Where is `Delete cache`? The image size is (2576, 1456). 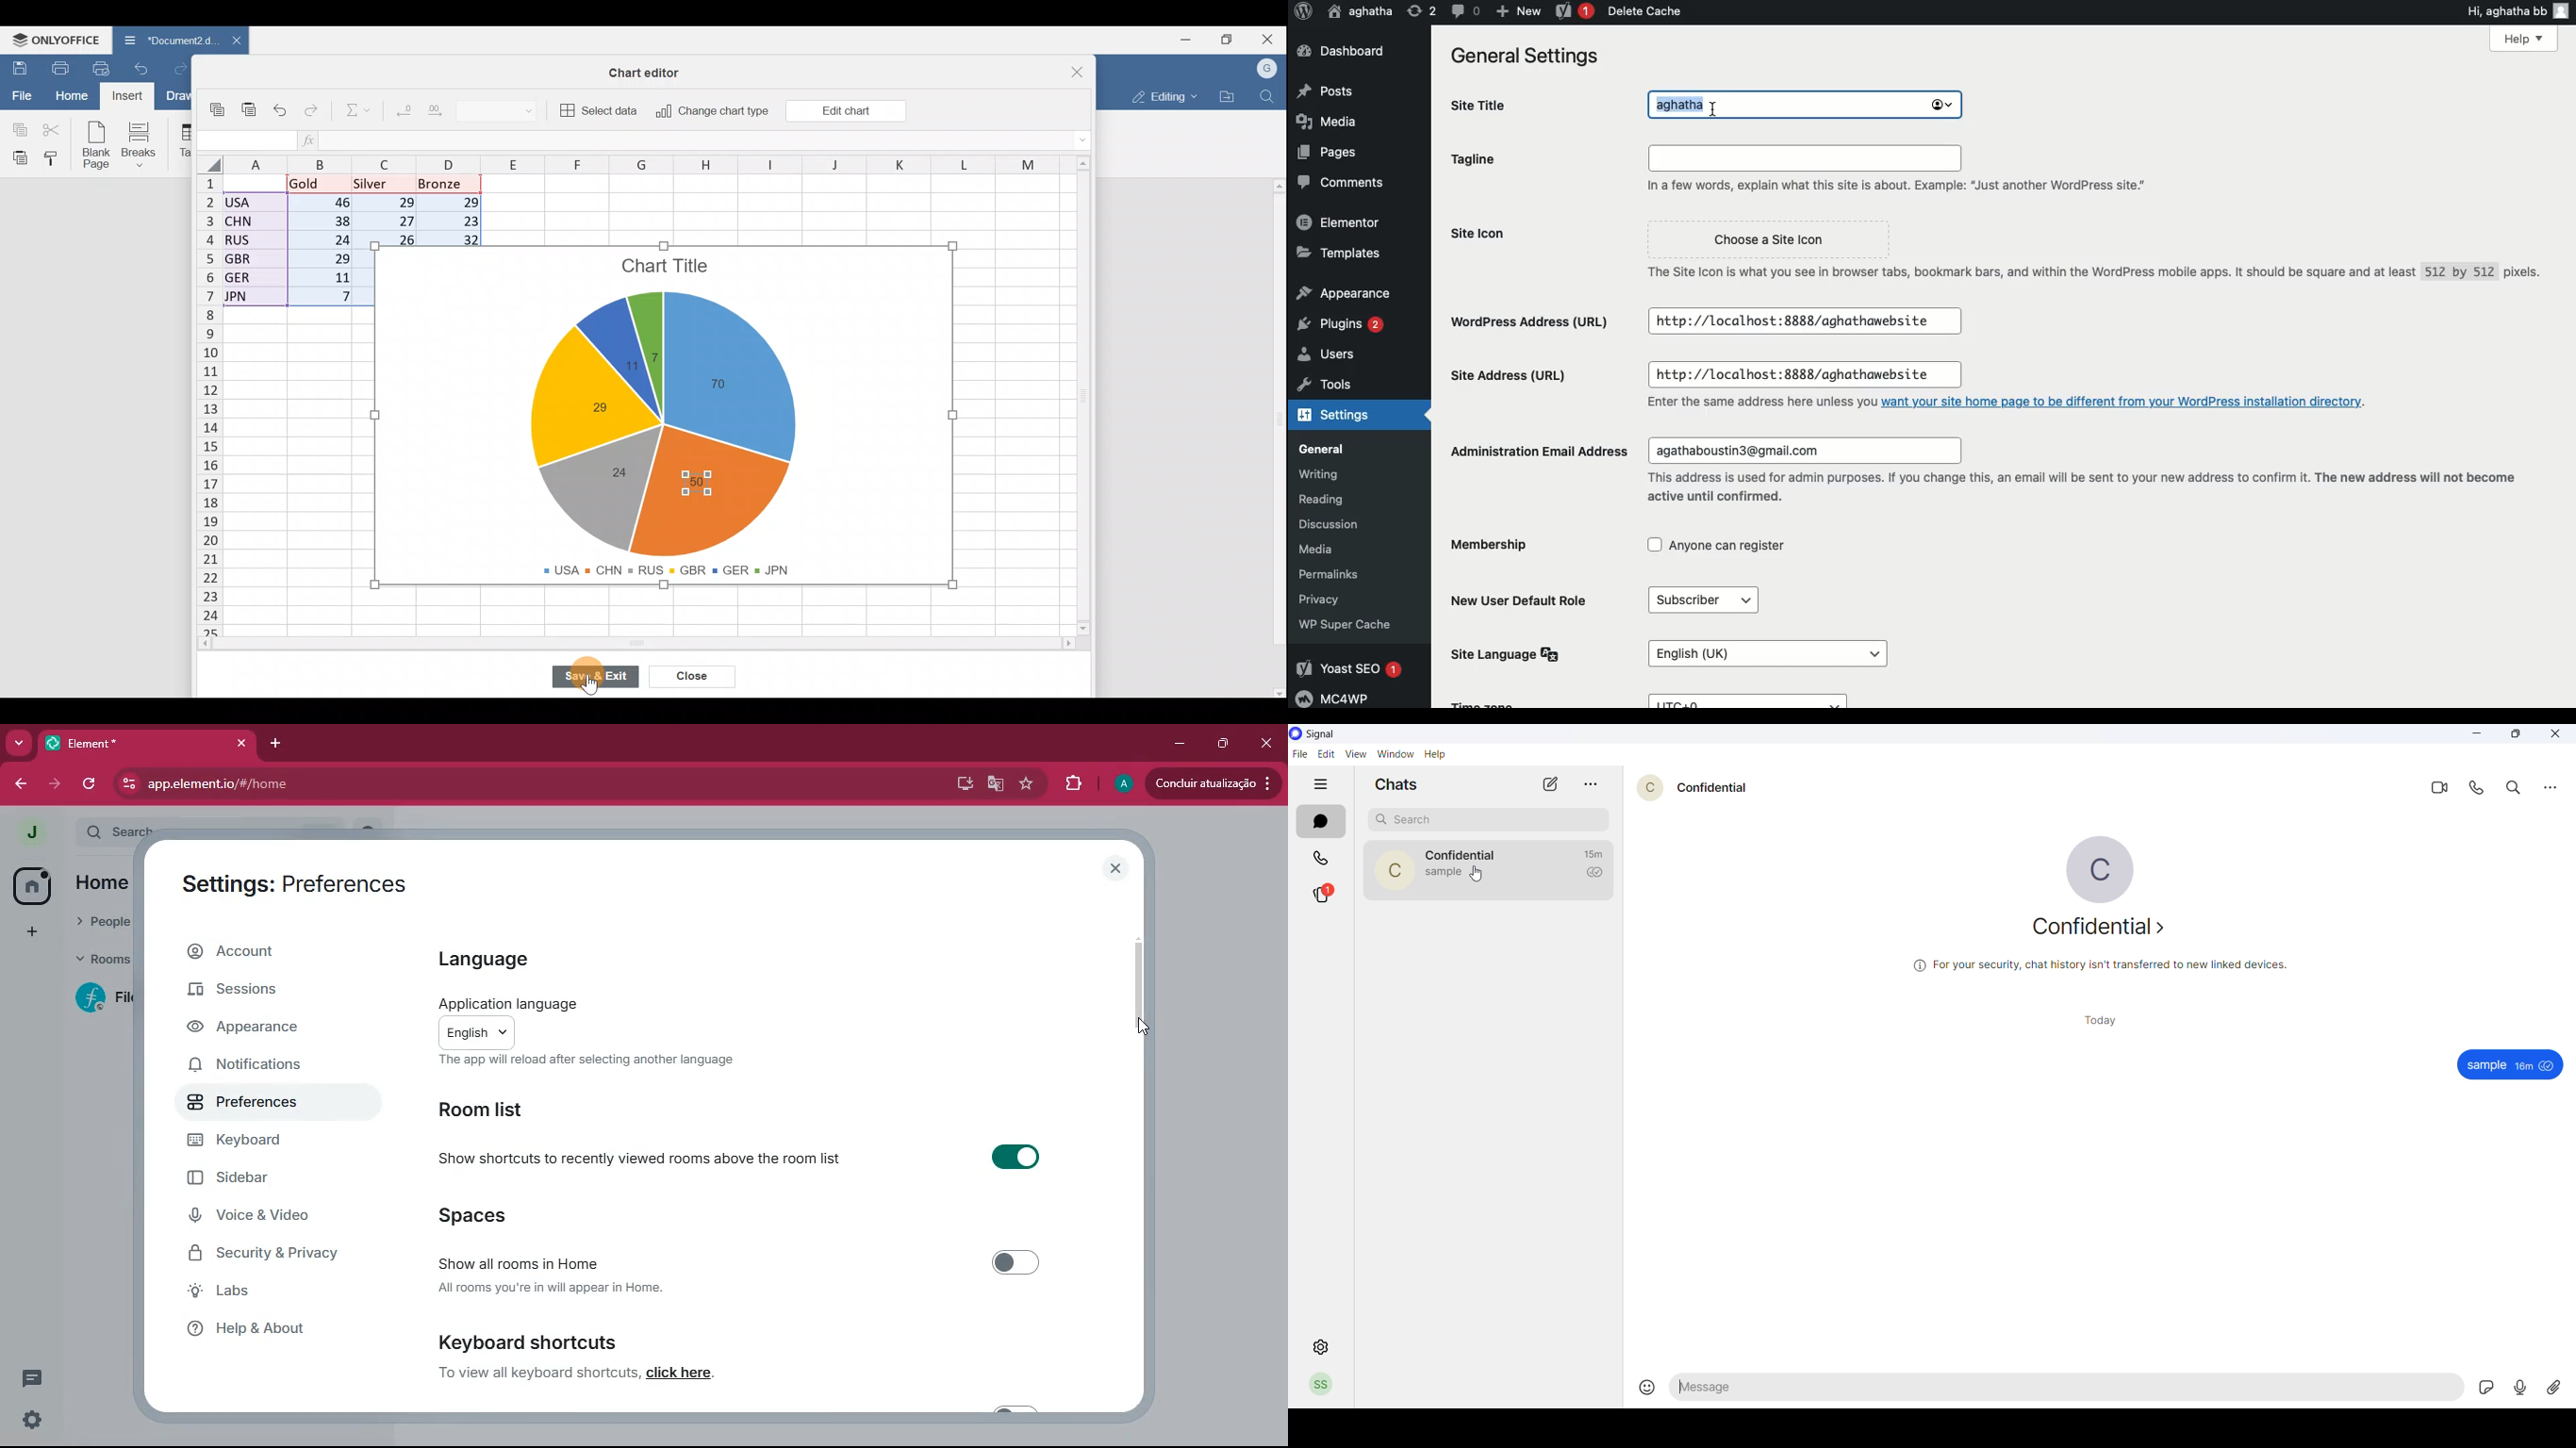
Delete cache is located at coordinates (1642, 11).